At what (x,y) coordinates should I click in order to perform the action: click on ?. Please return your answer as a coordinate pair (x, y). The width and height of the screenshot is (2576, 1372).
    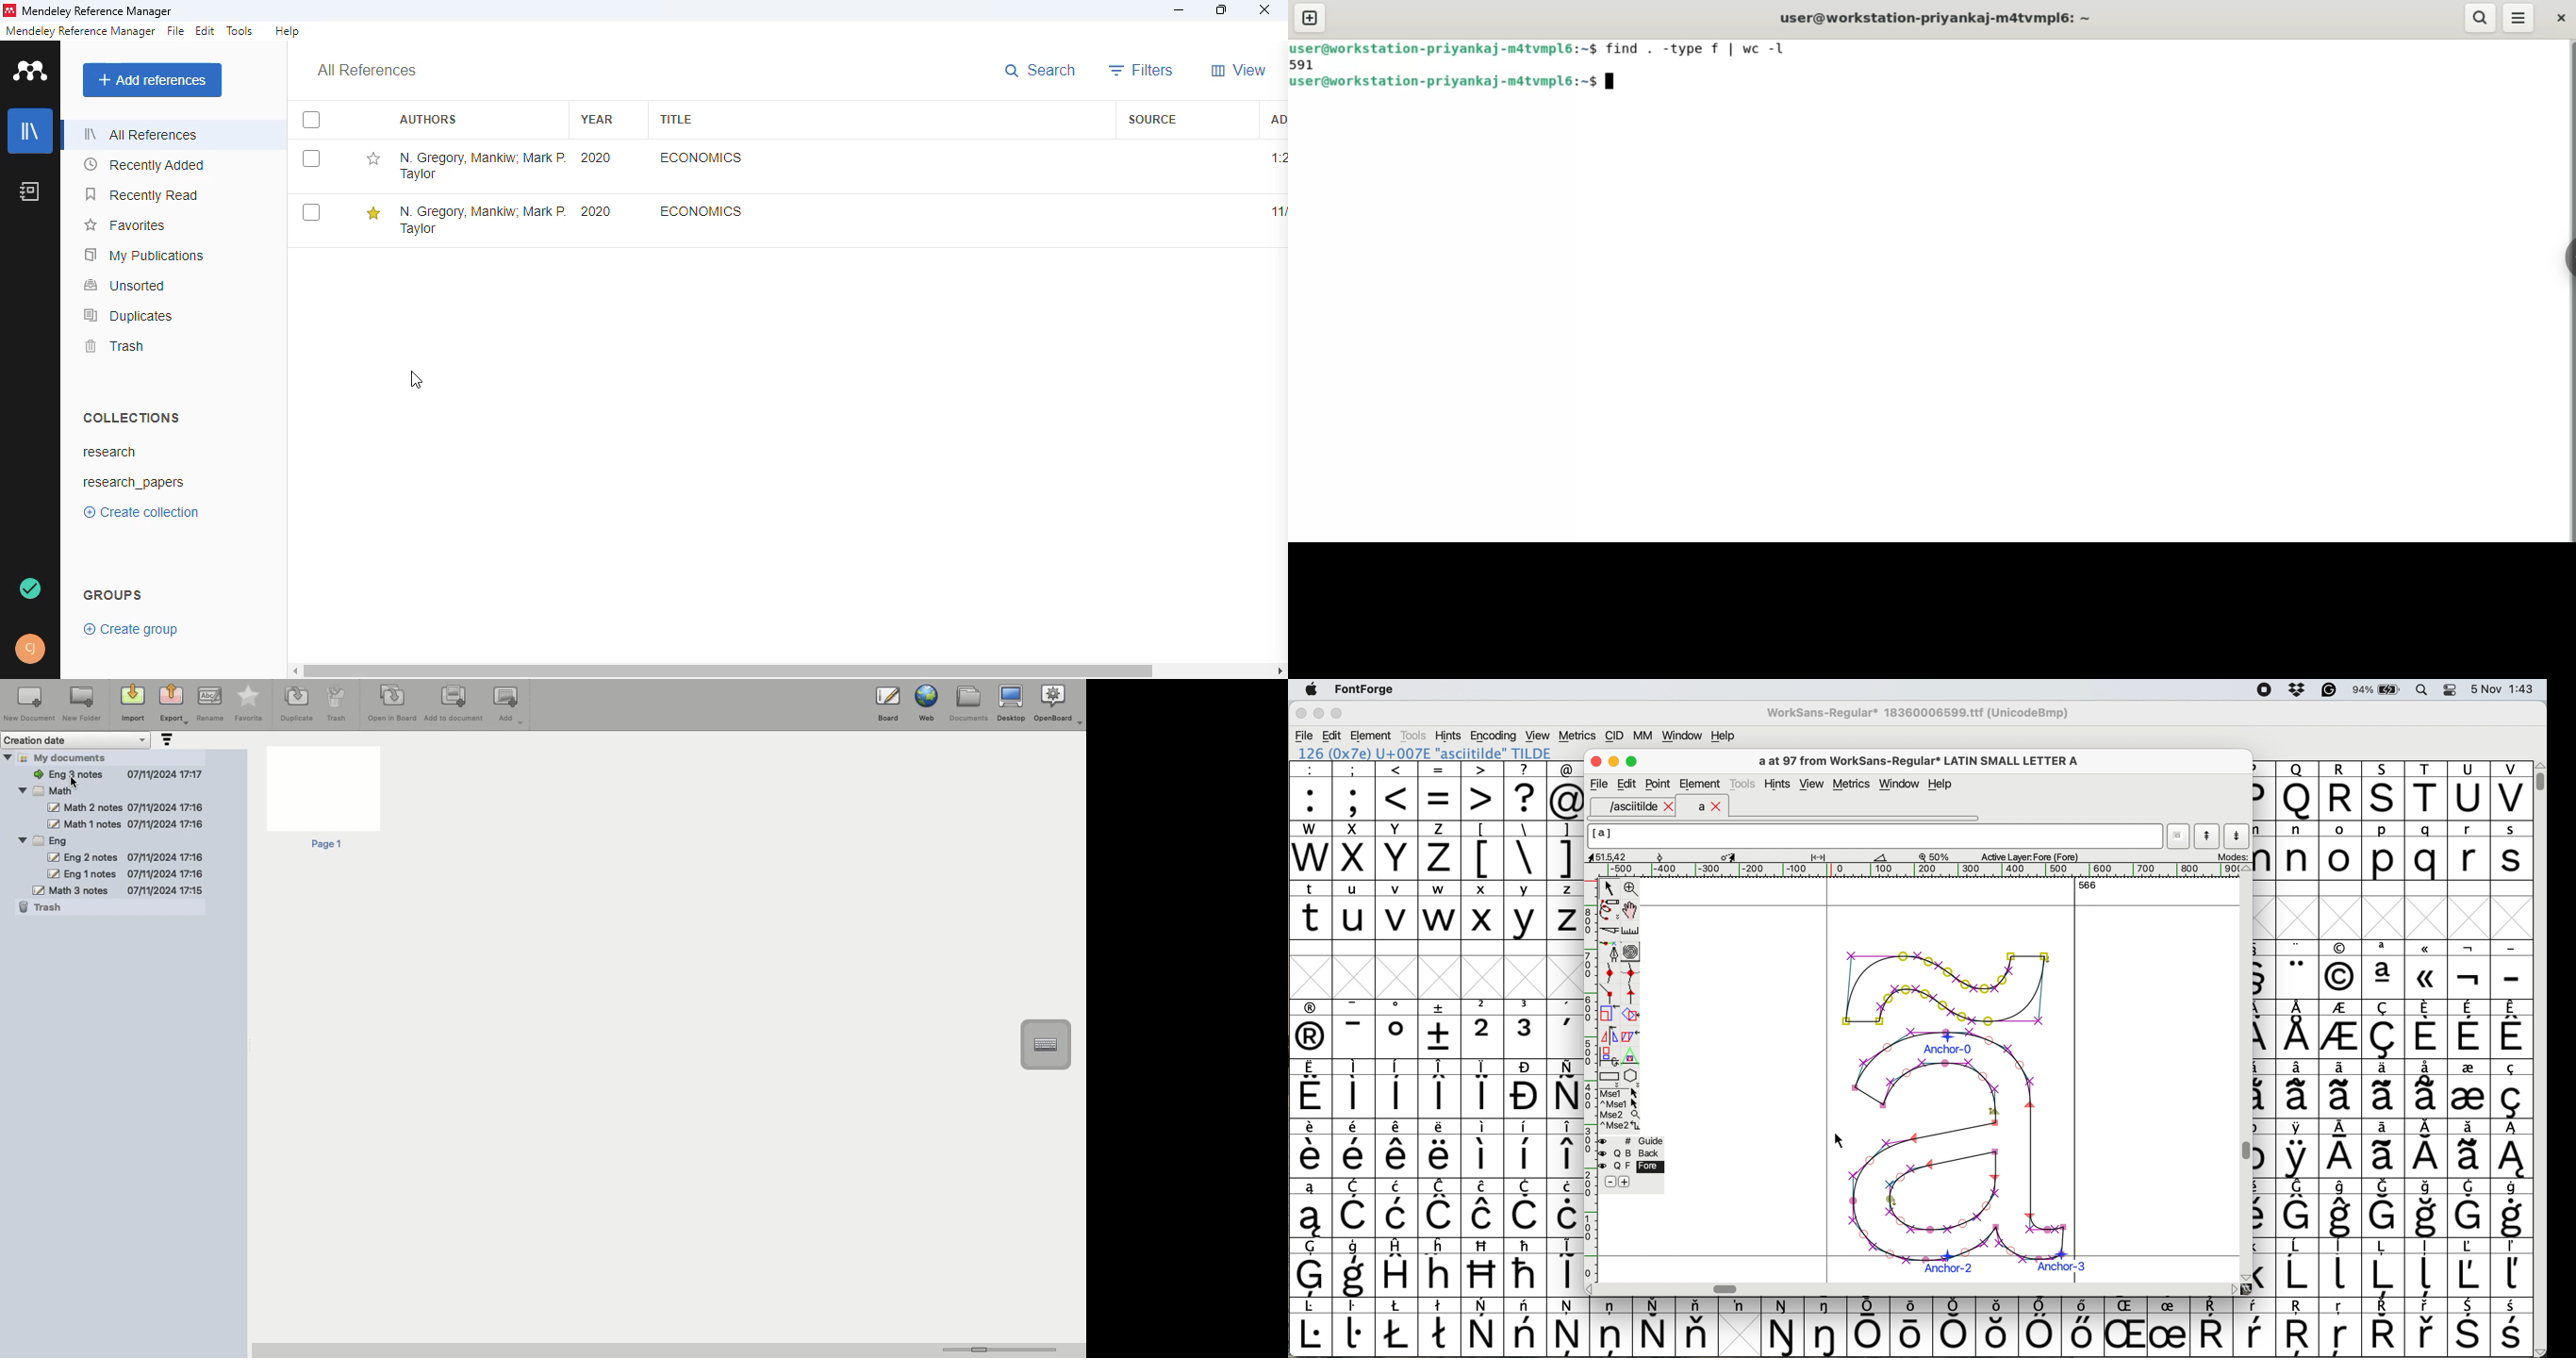
    Looking at the image, I should click on (1525, 790).